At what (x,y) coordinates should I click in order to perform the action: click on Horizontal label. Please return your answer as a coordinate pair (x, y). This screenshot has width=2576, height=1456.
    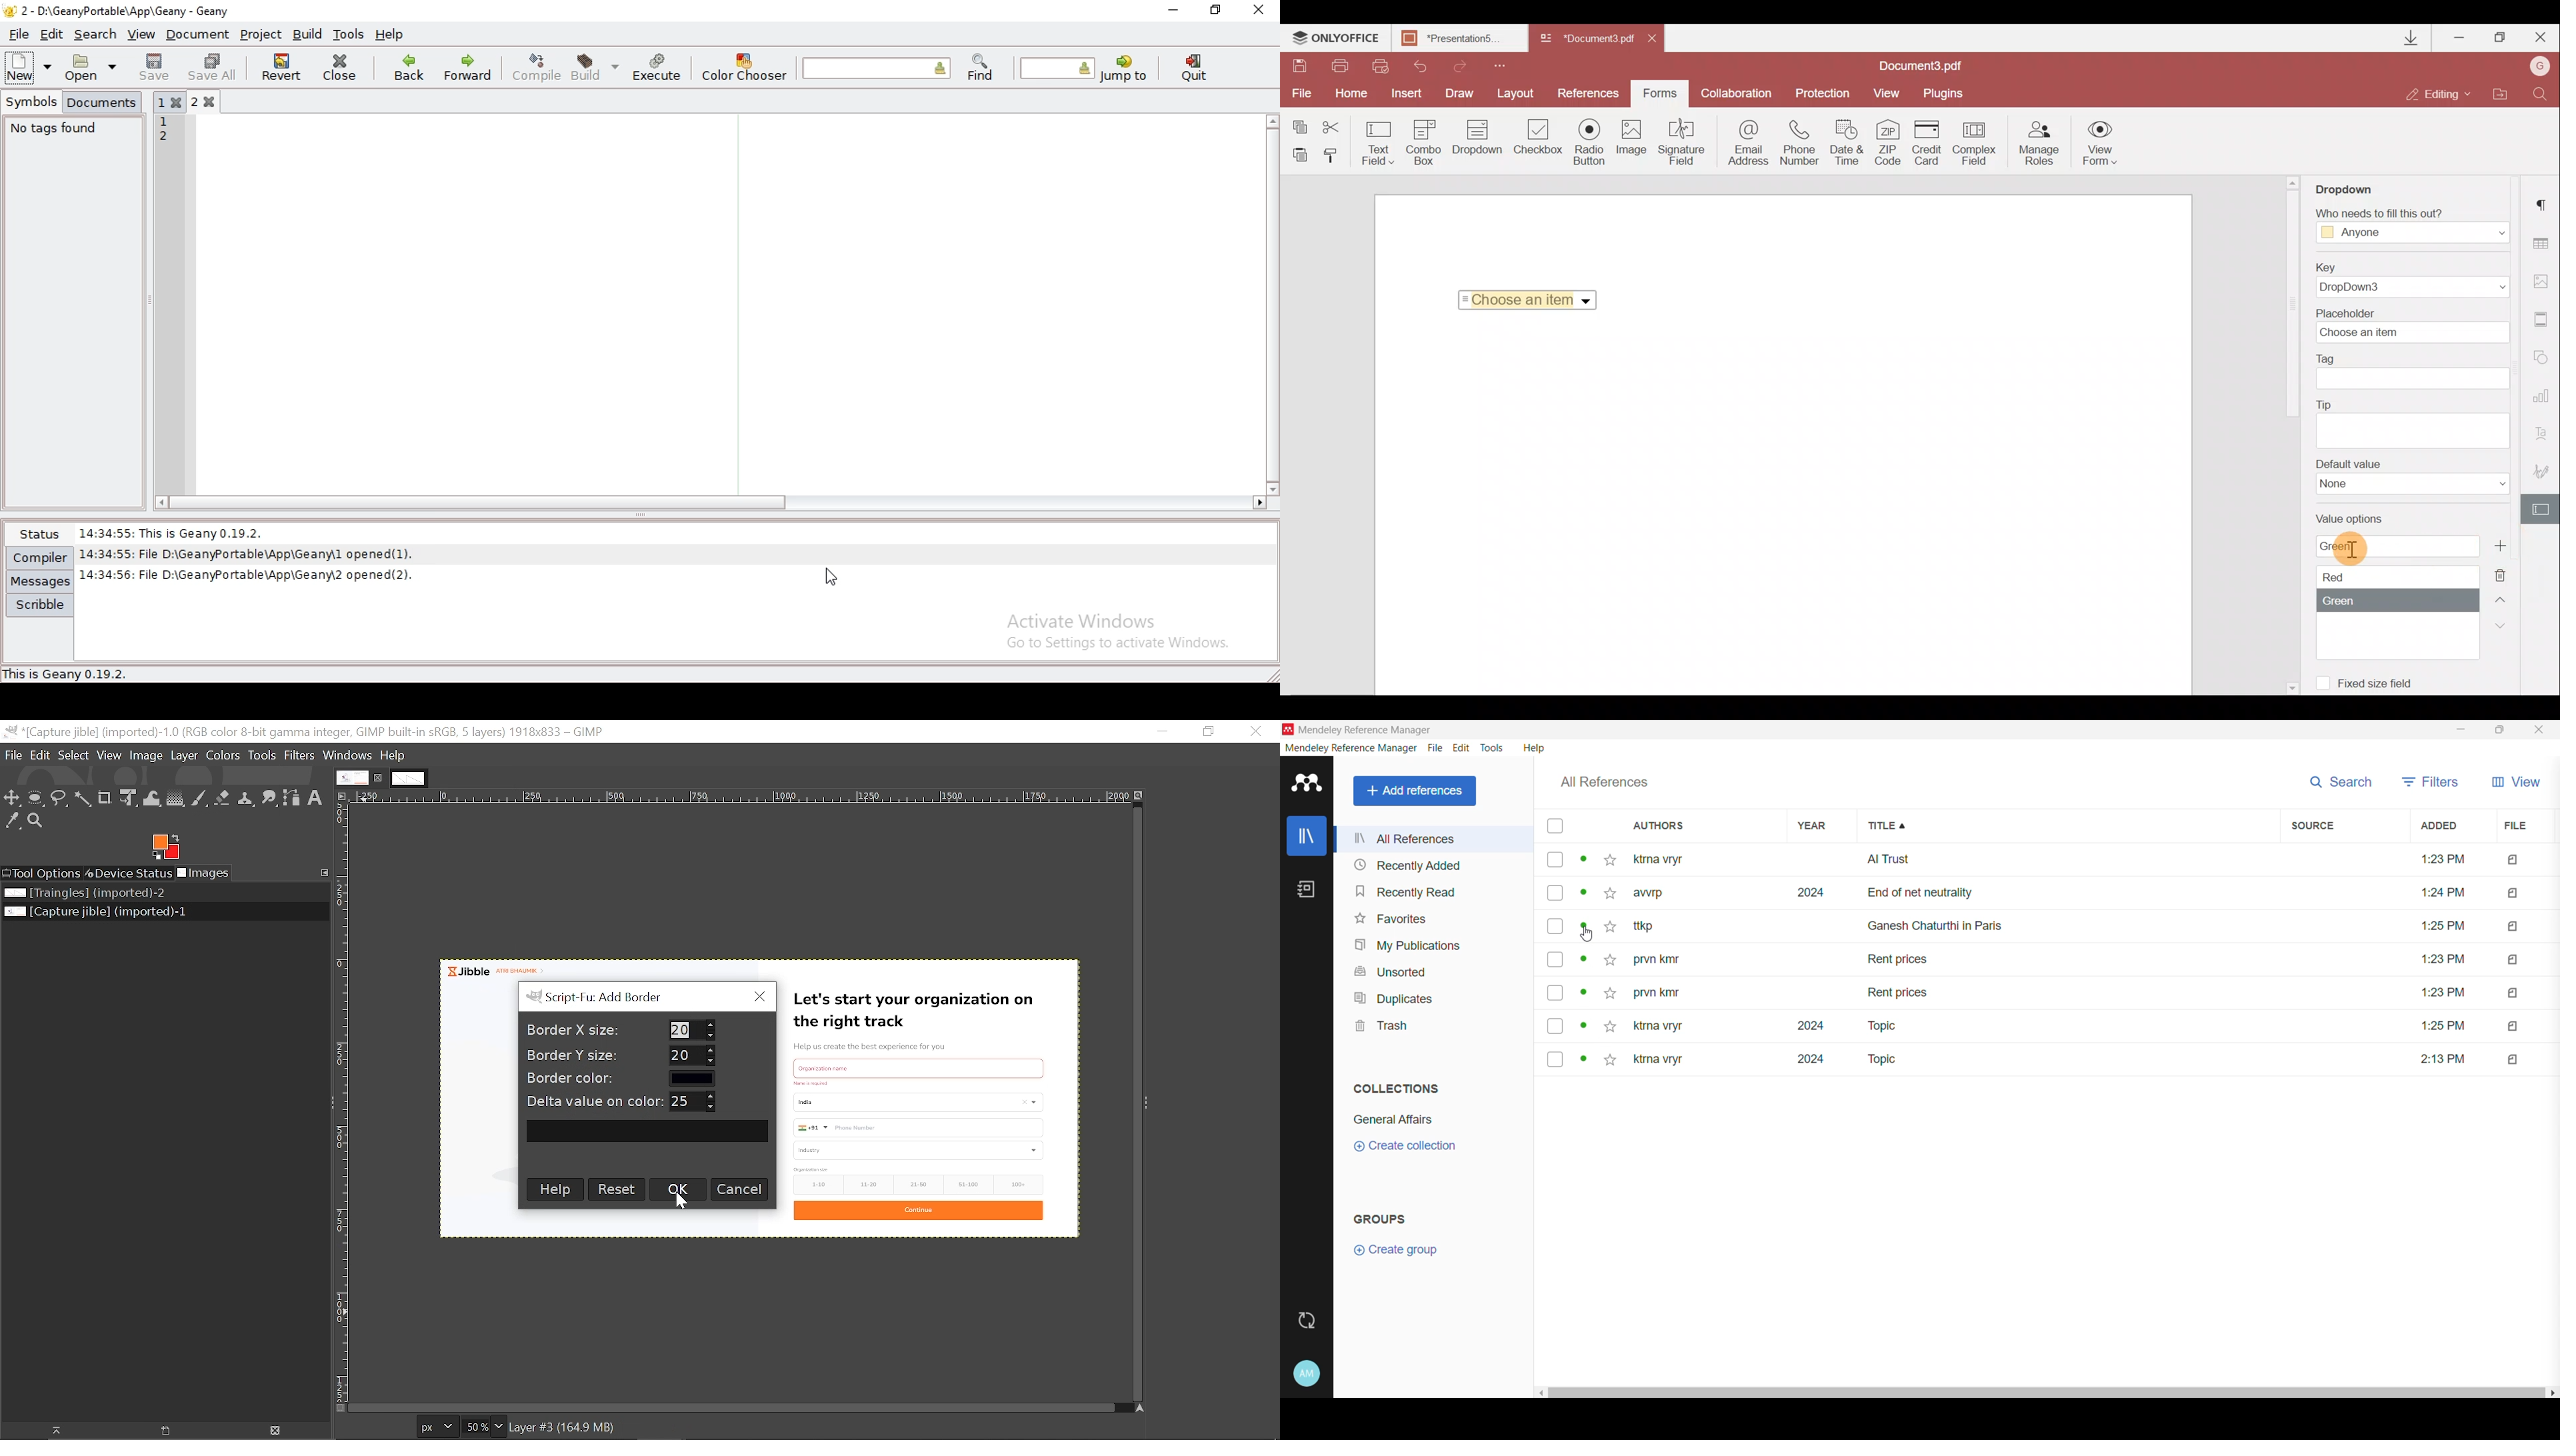
    Looking at the image, I should click on (742, 797).